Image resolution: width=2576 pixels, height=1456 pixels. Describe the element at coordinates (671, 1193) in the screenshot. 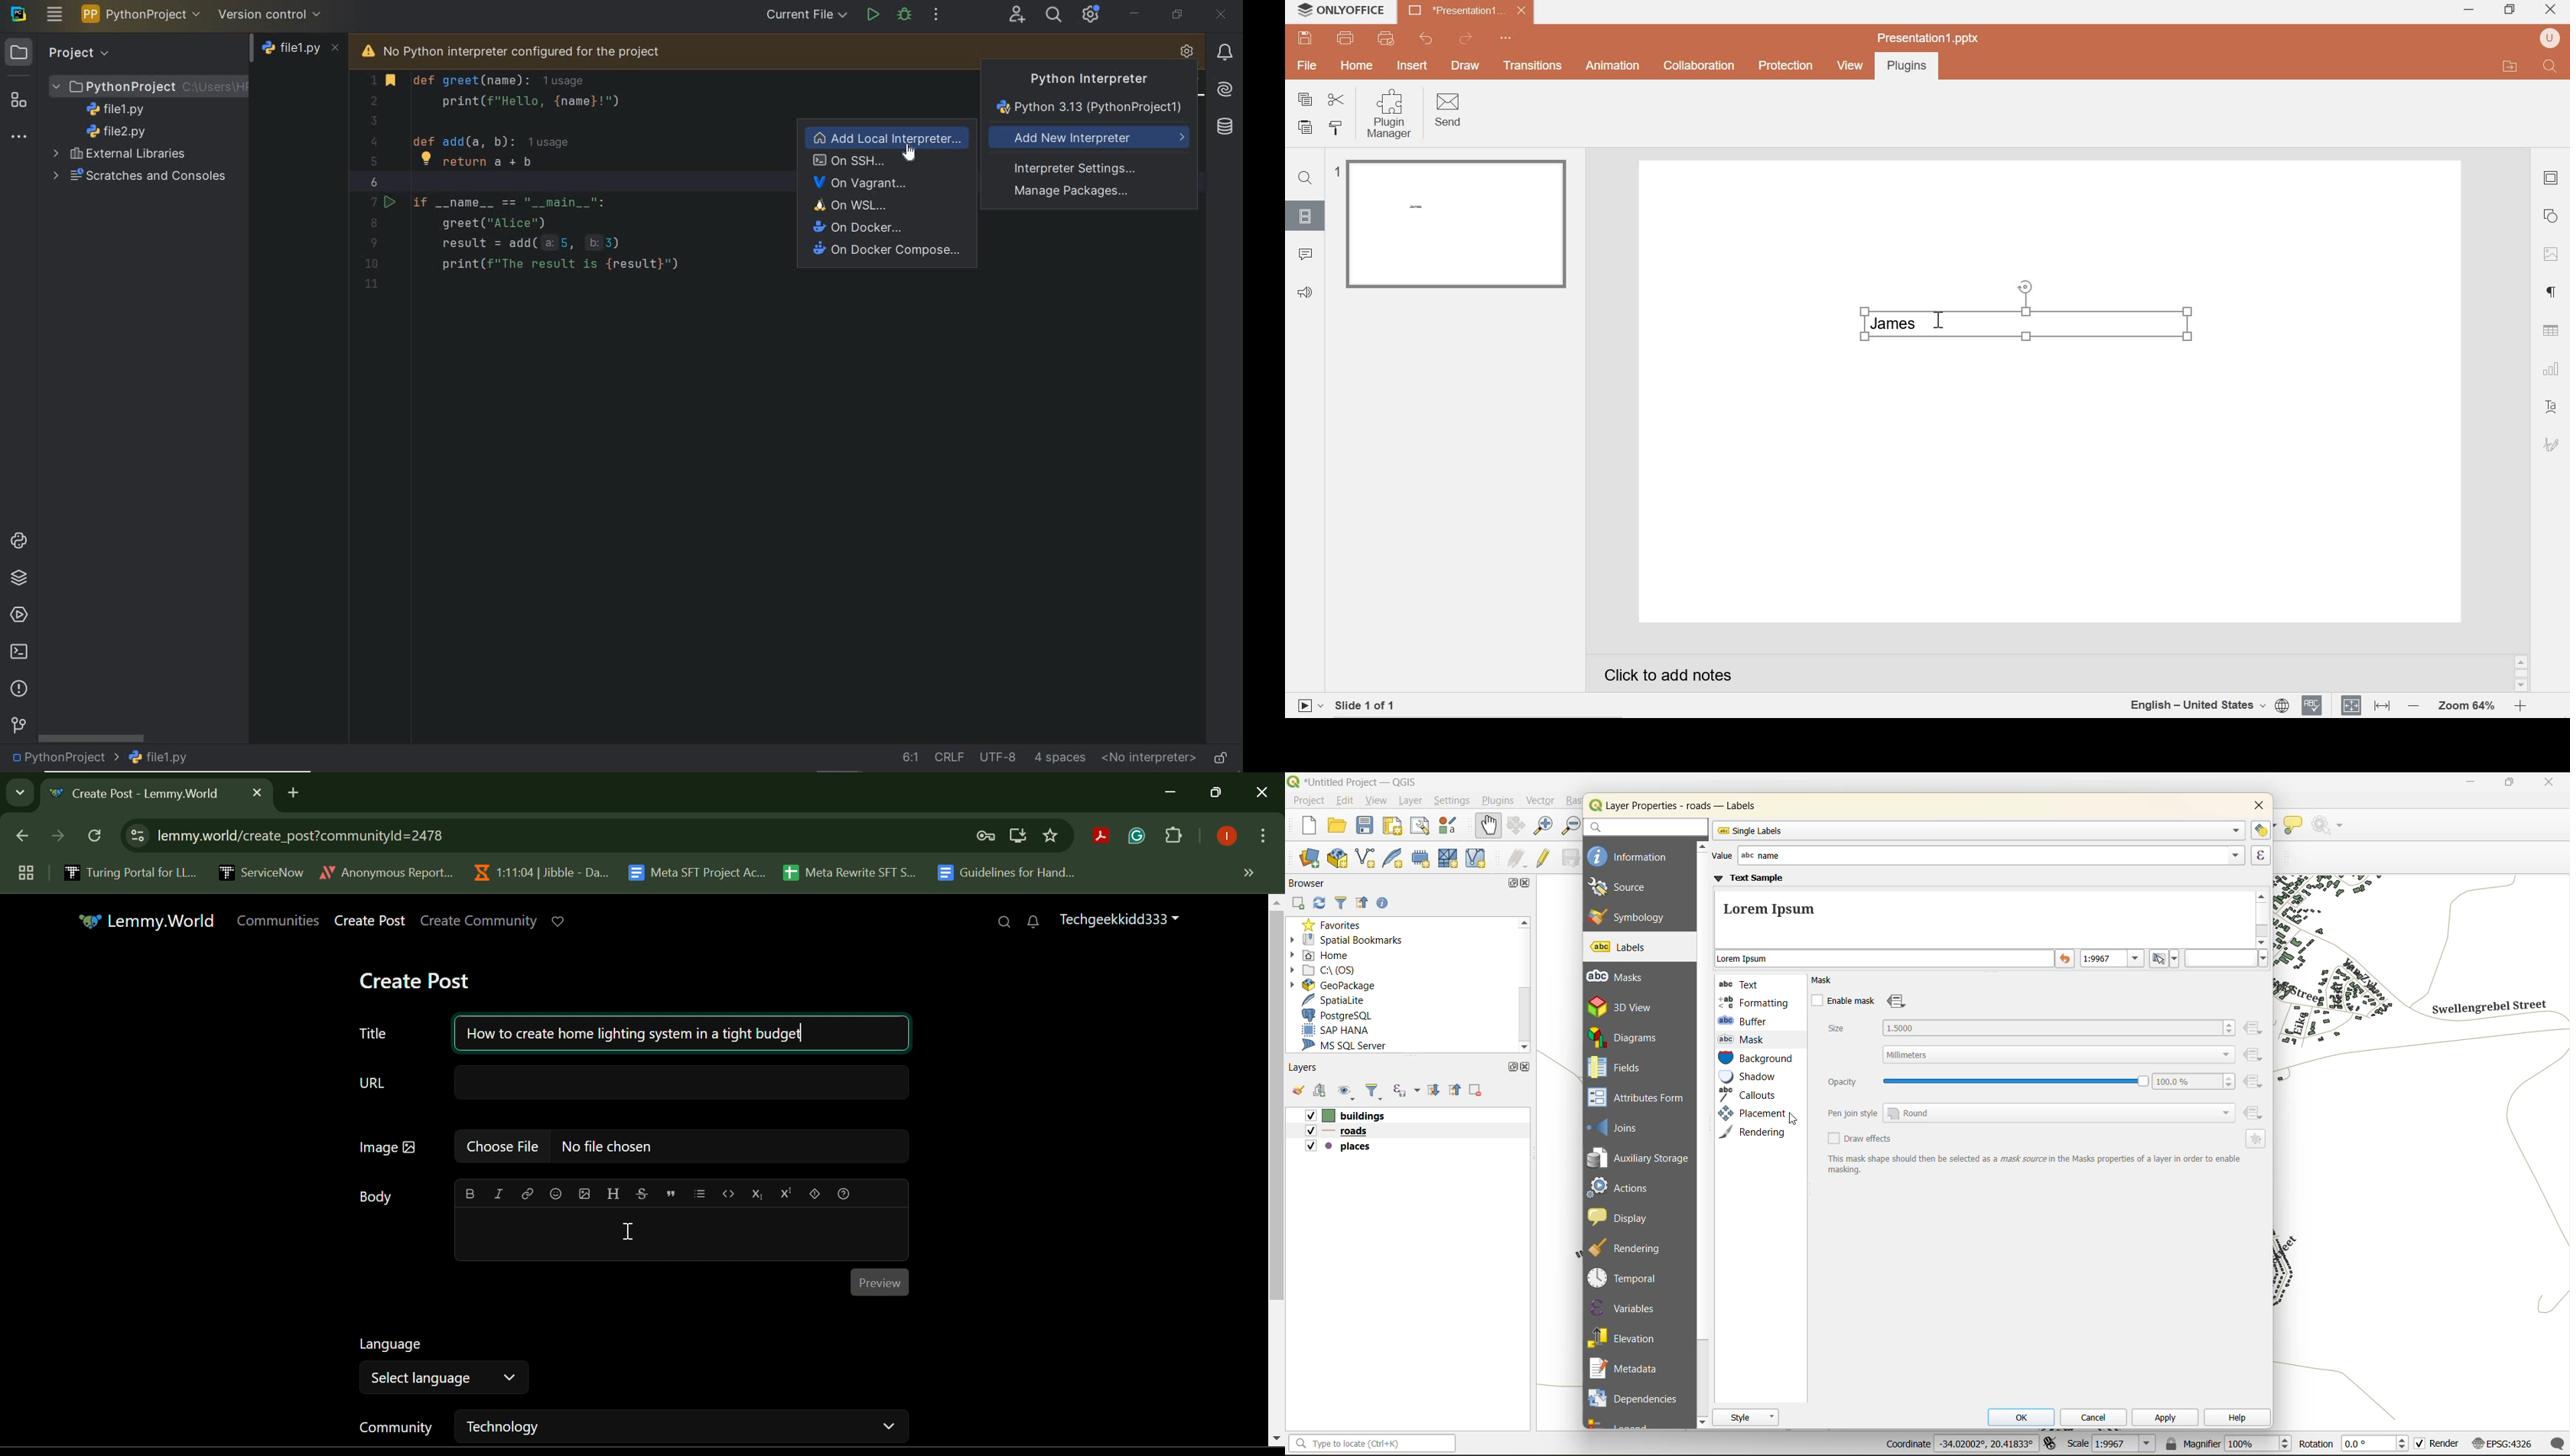

I see `quote` at that location.